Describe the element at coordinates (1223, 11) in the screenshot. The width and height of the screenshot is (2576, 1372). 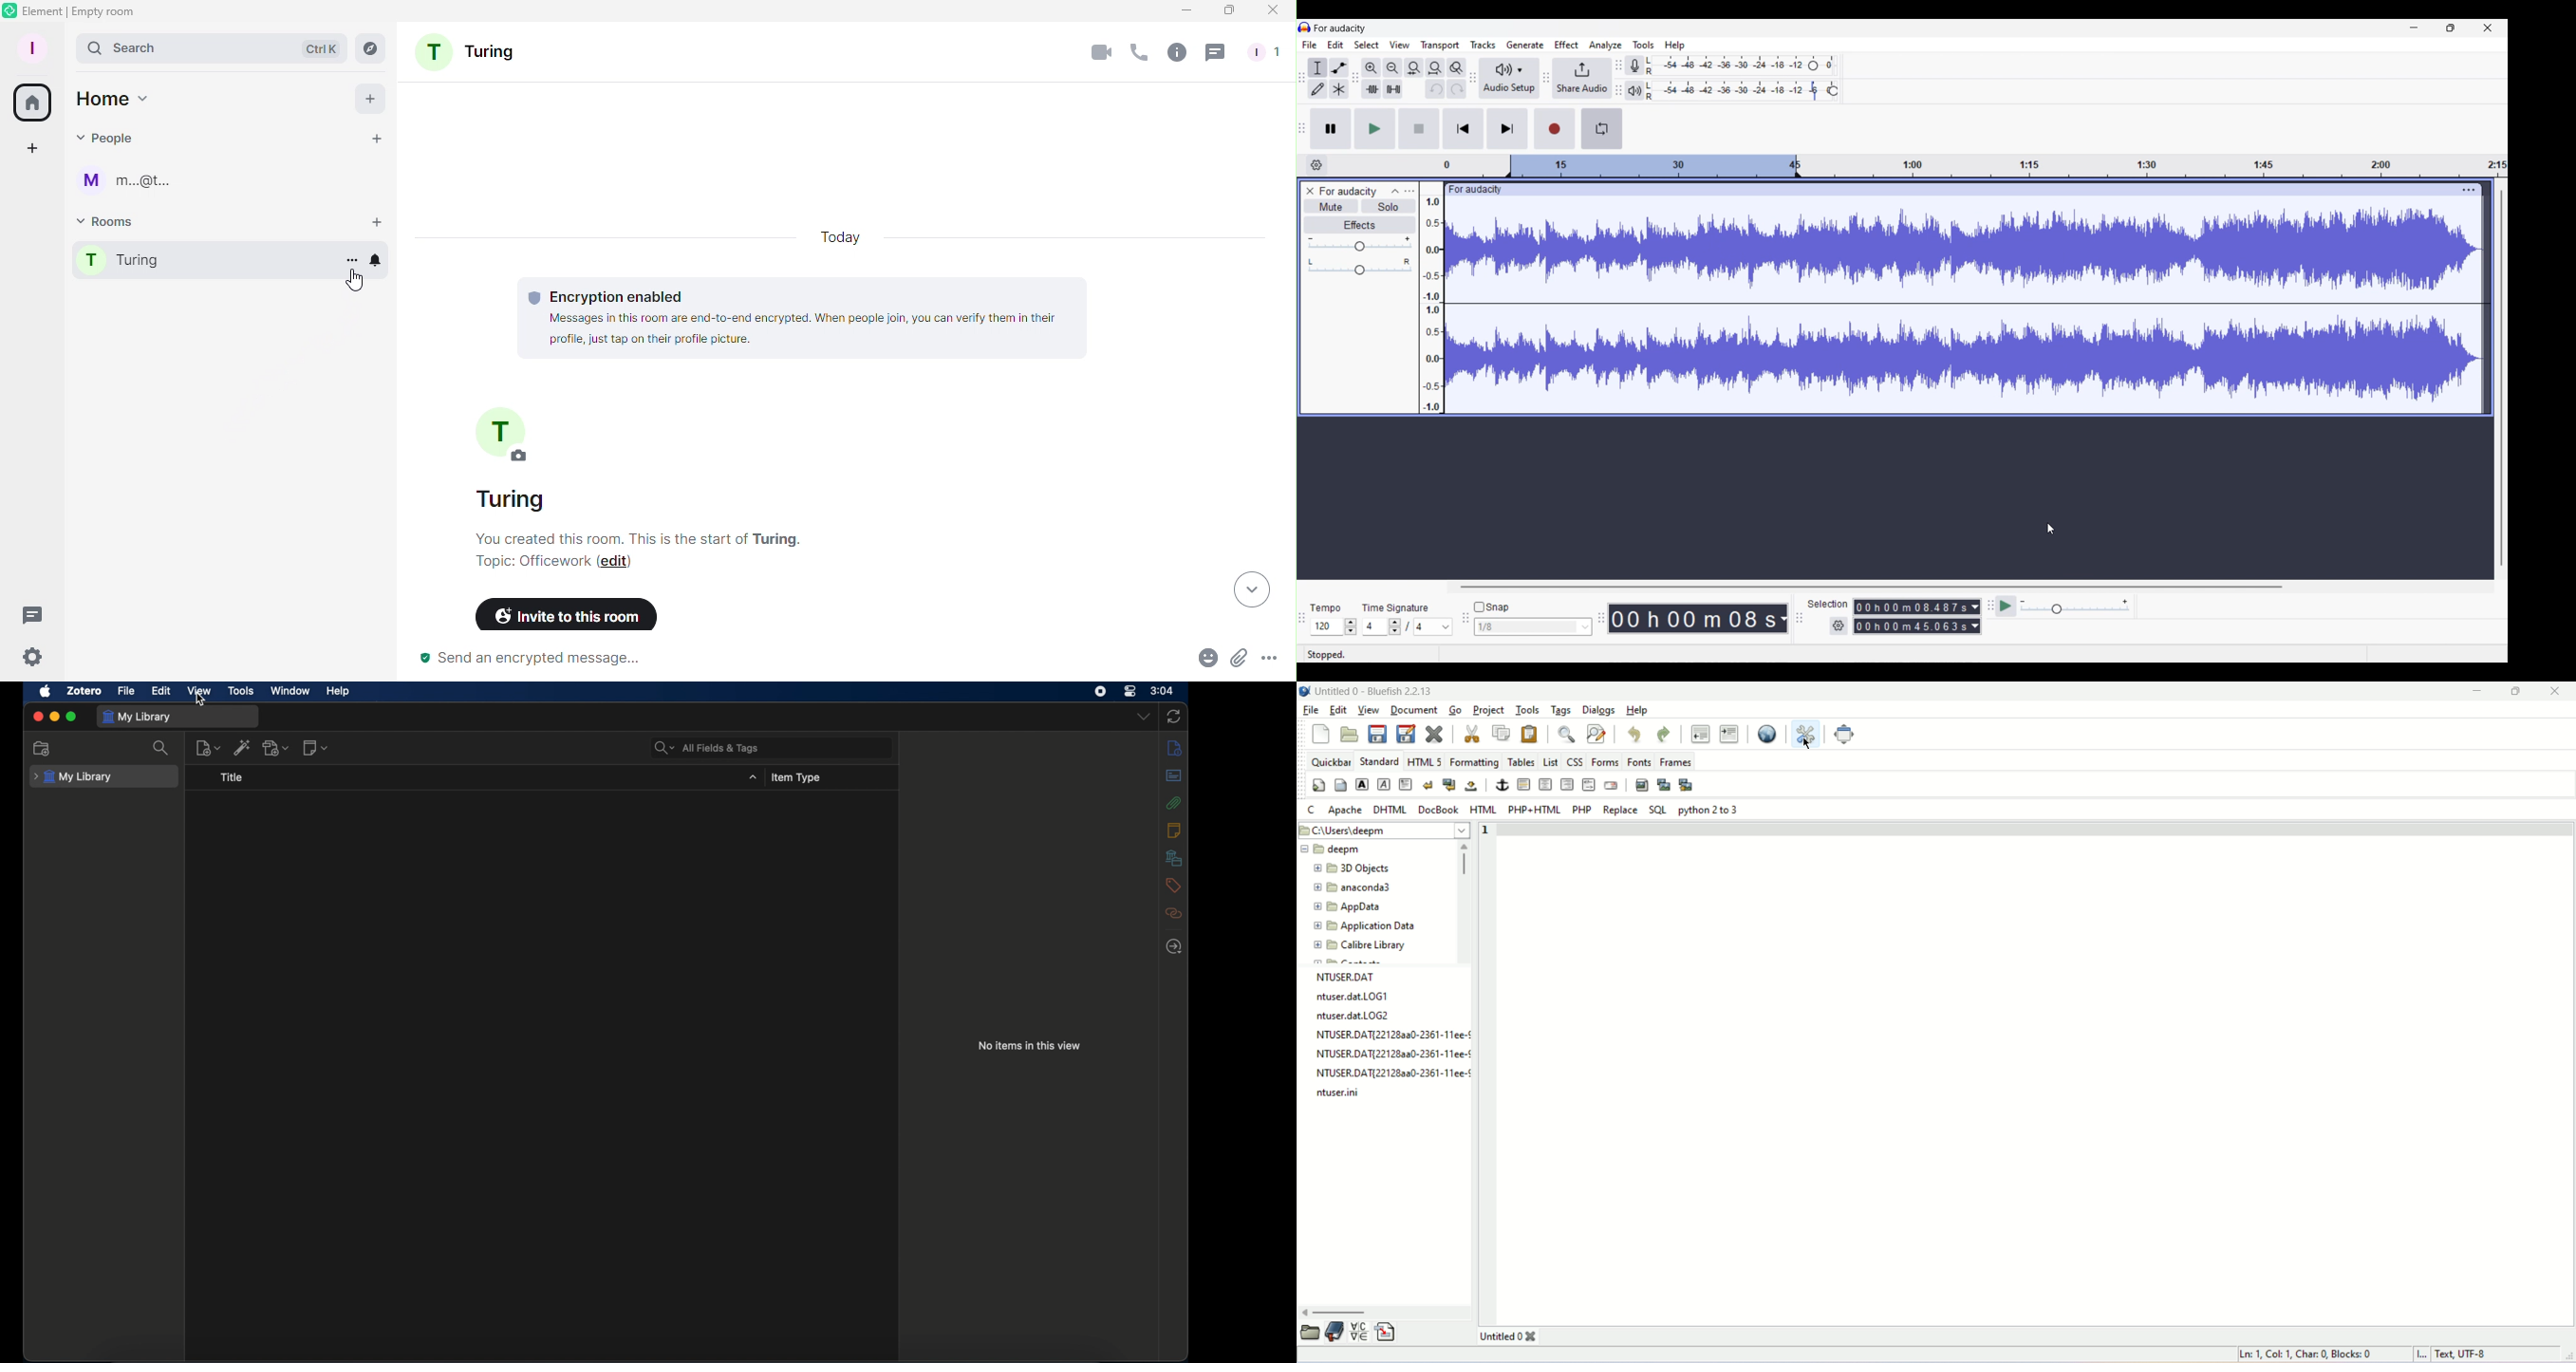
I see `Maximize` at that location.